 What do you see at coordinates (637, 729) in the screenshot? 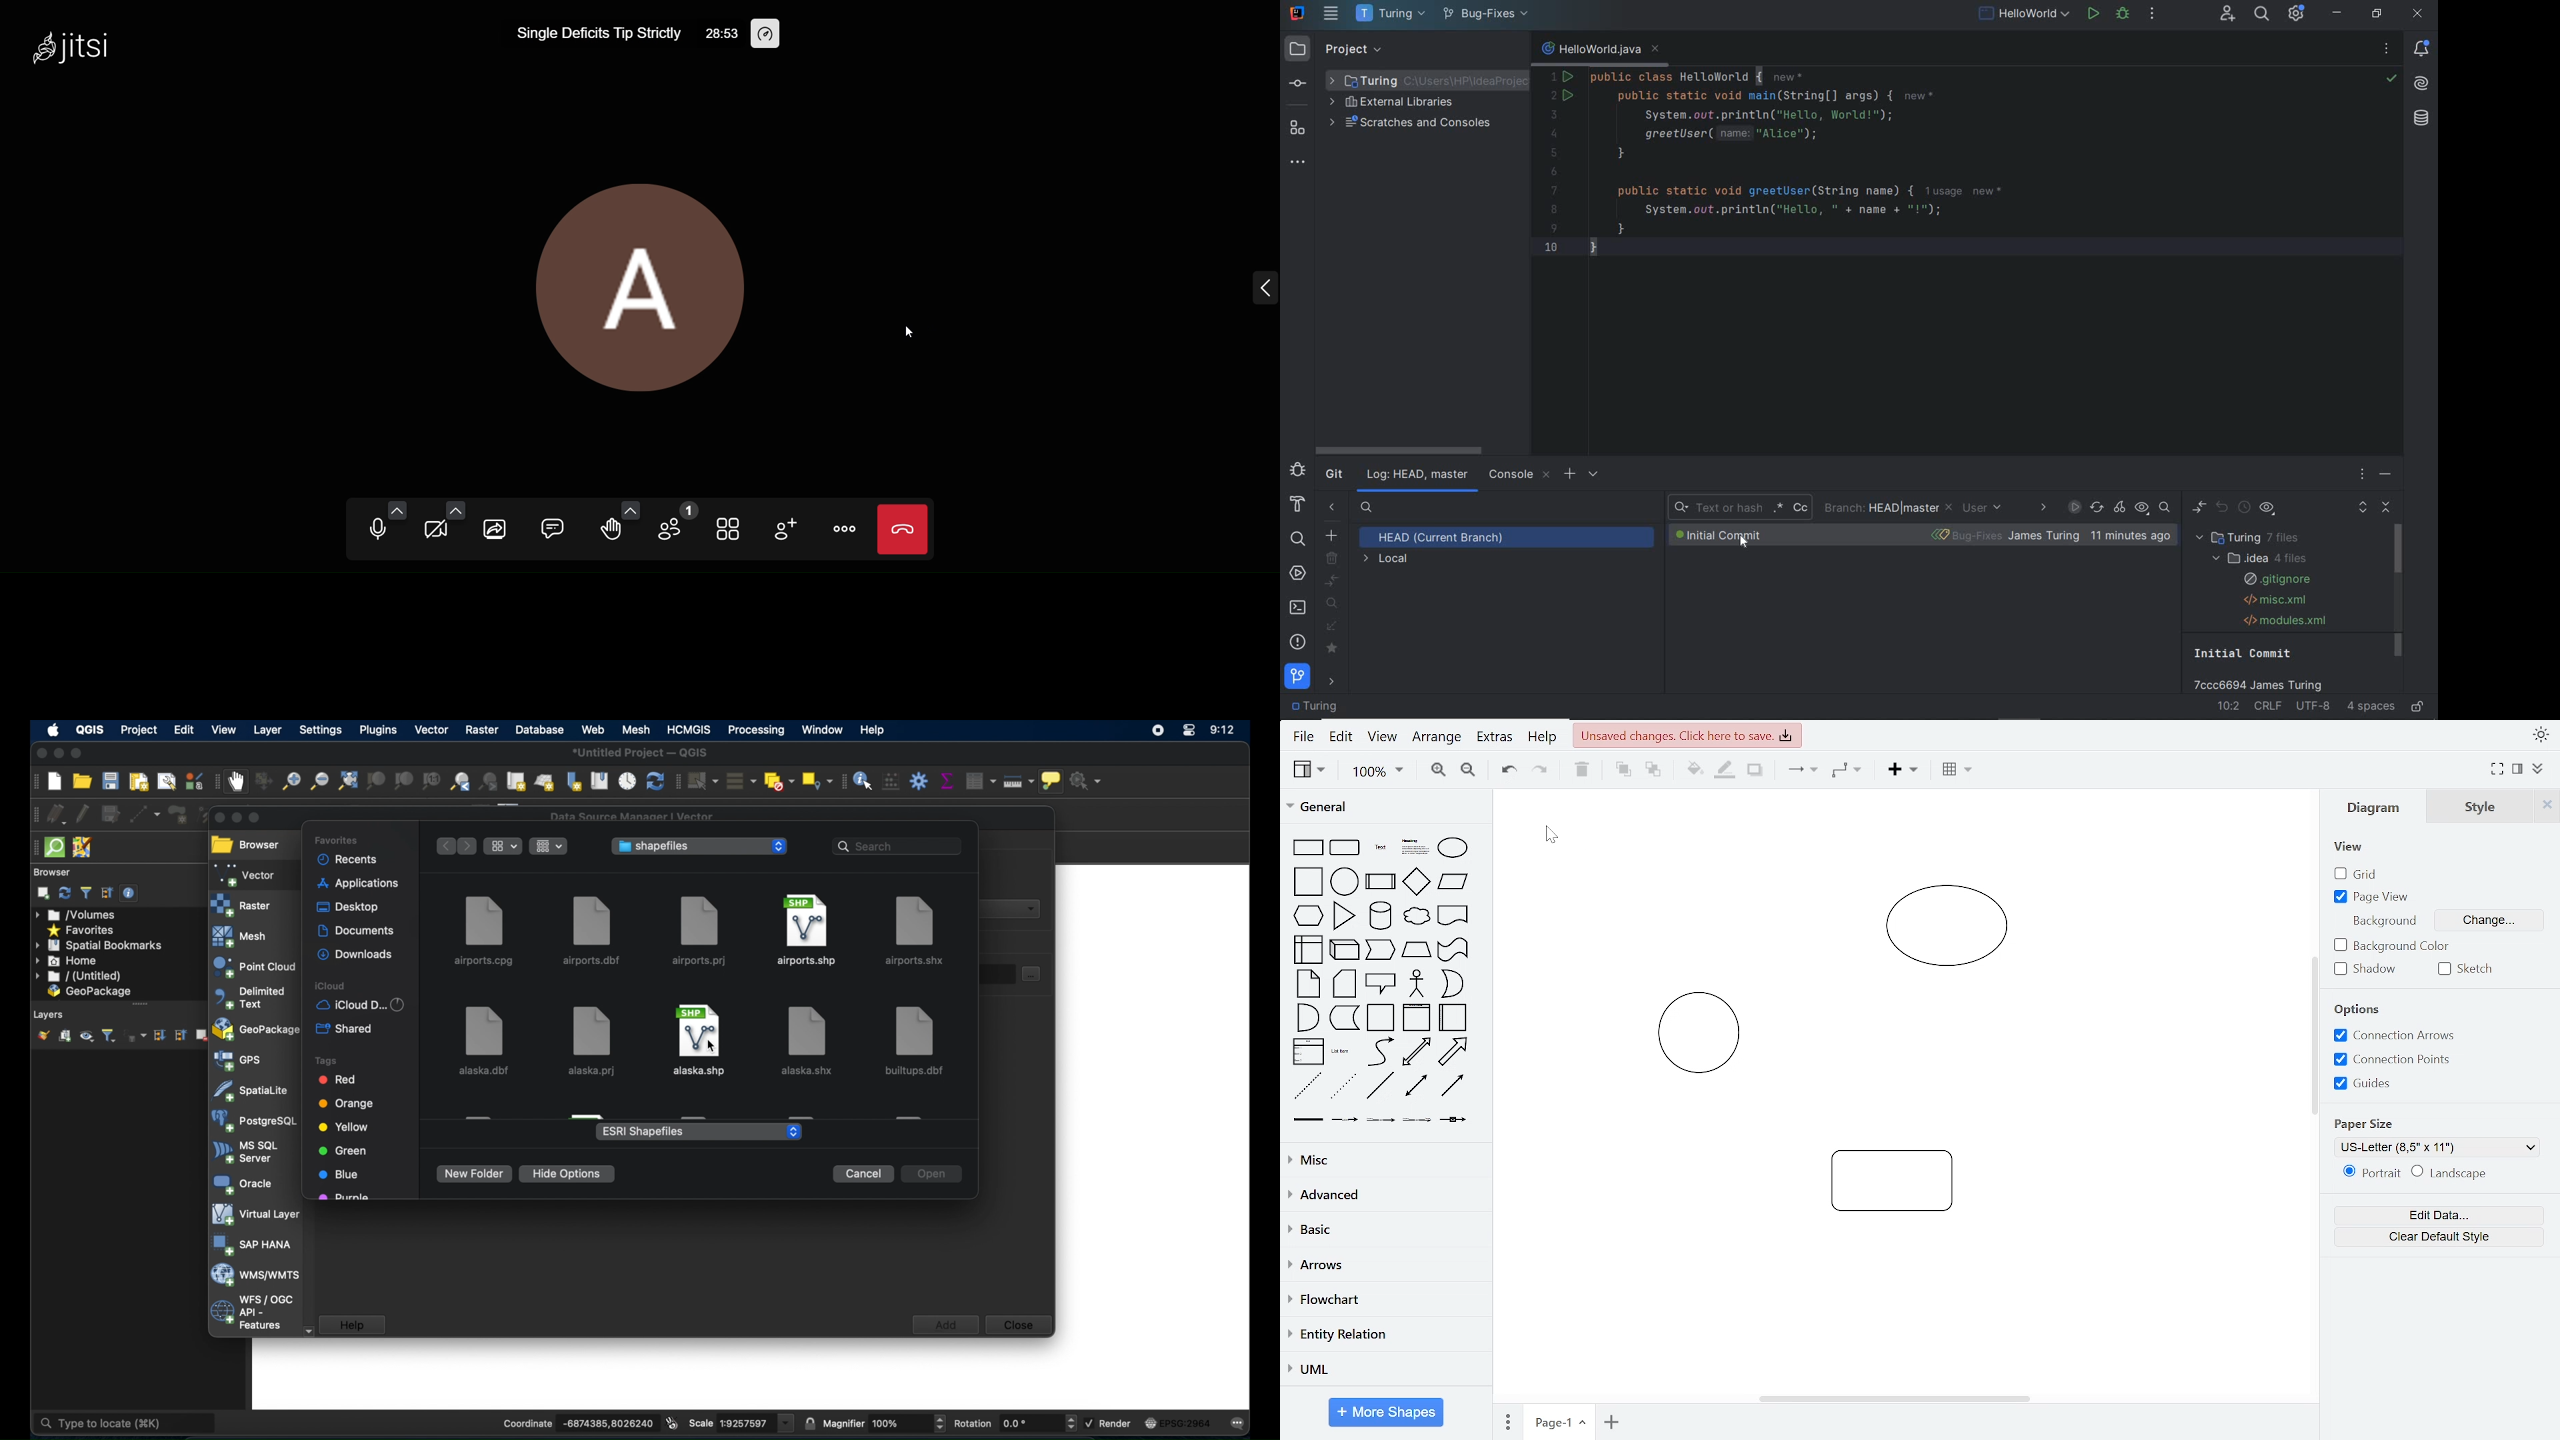
I see `mesh` at bounding box center [637, 729].